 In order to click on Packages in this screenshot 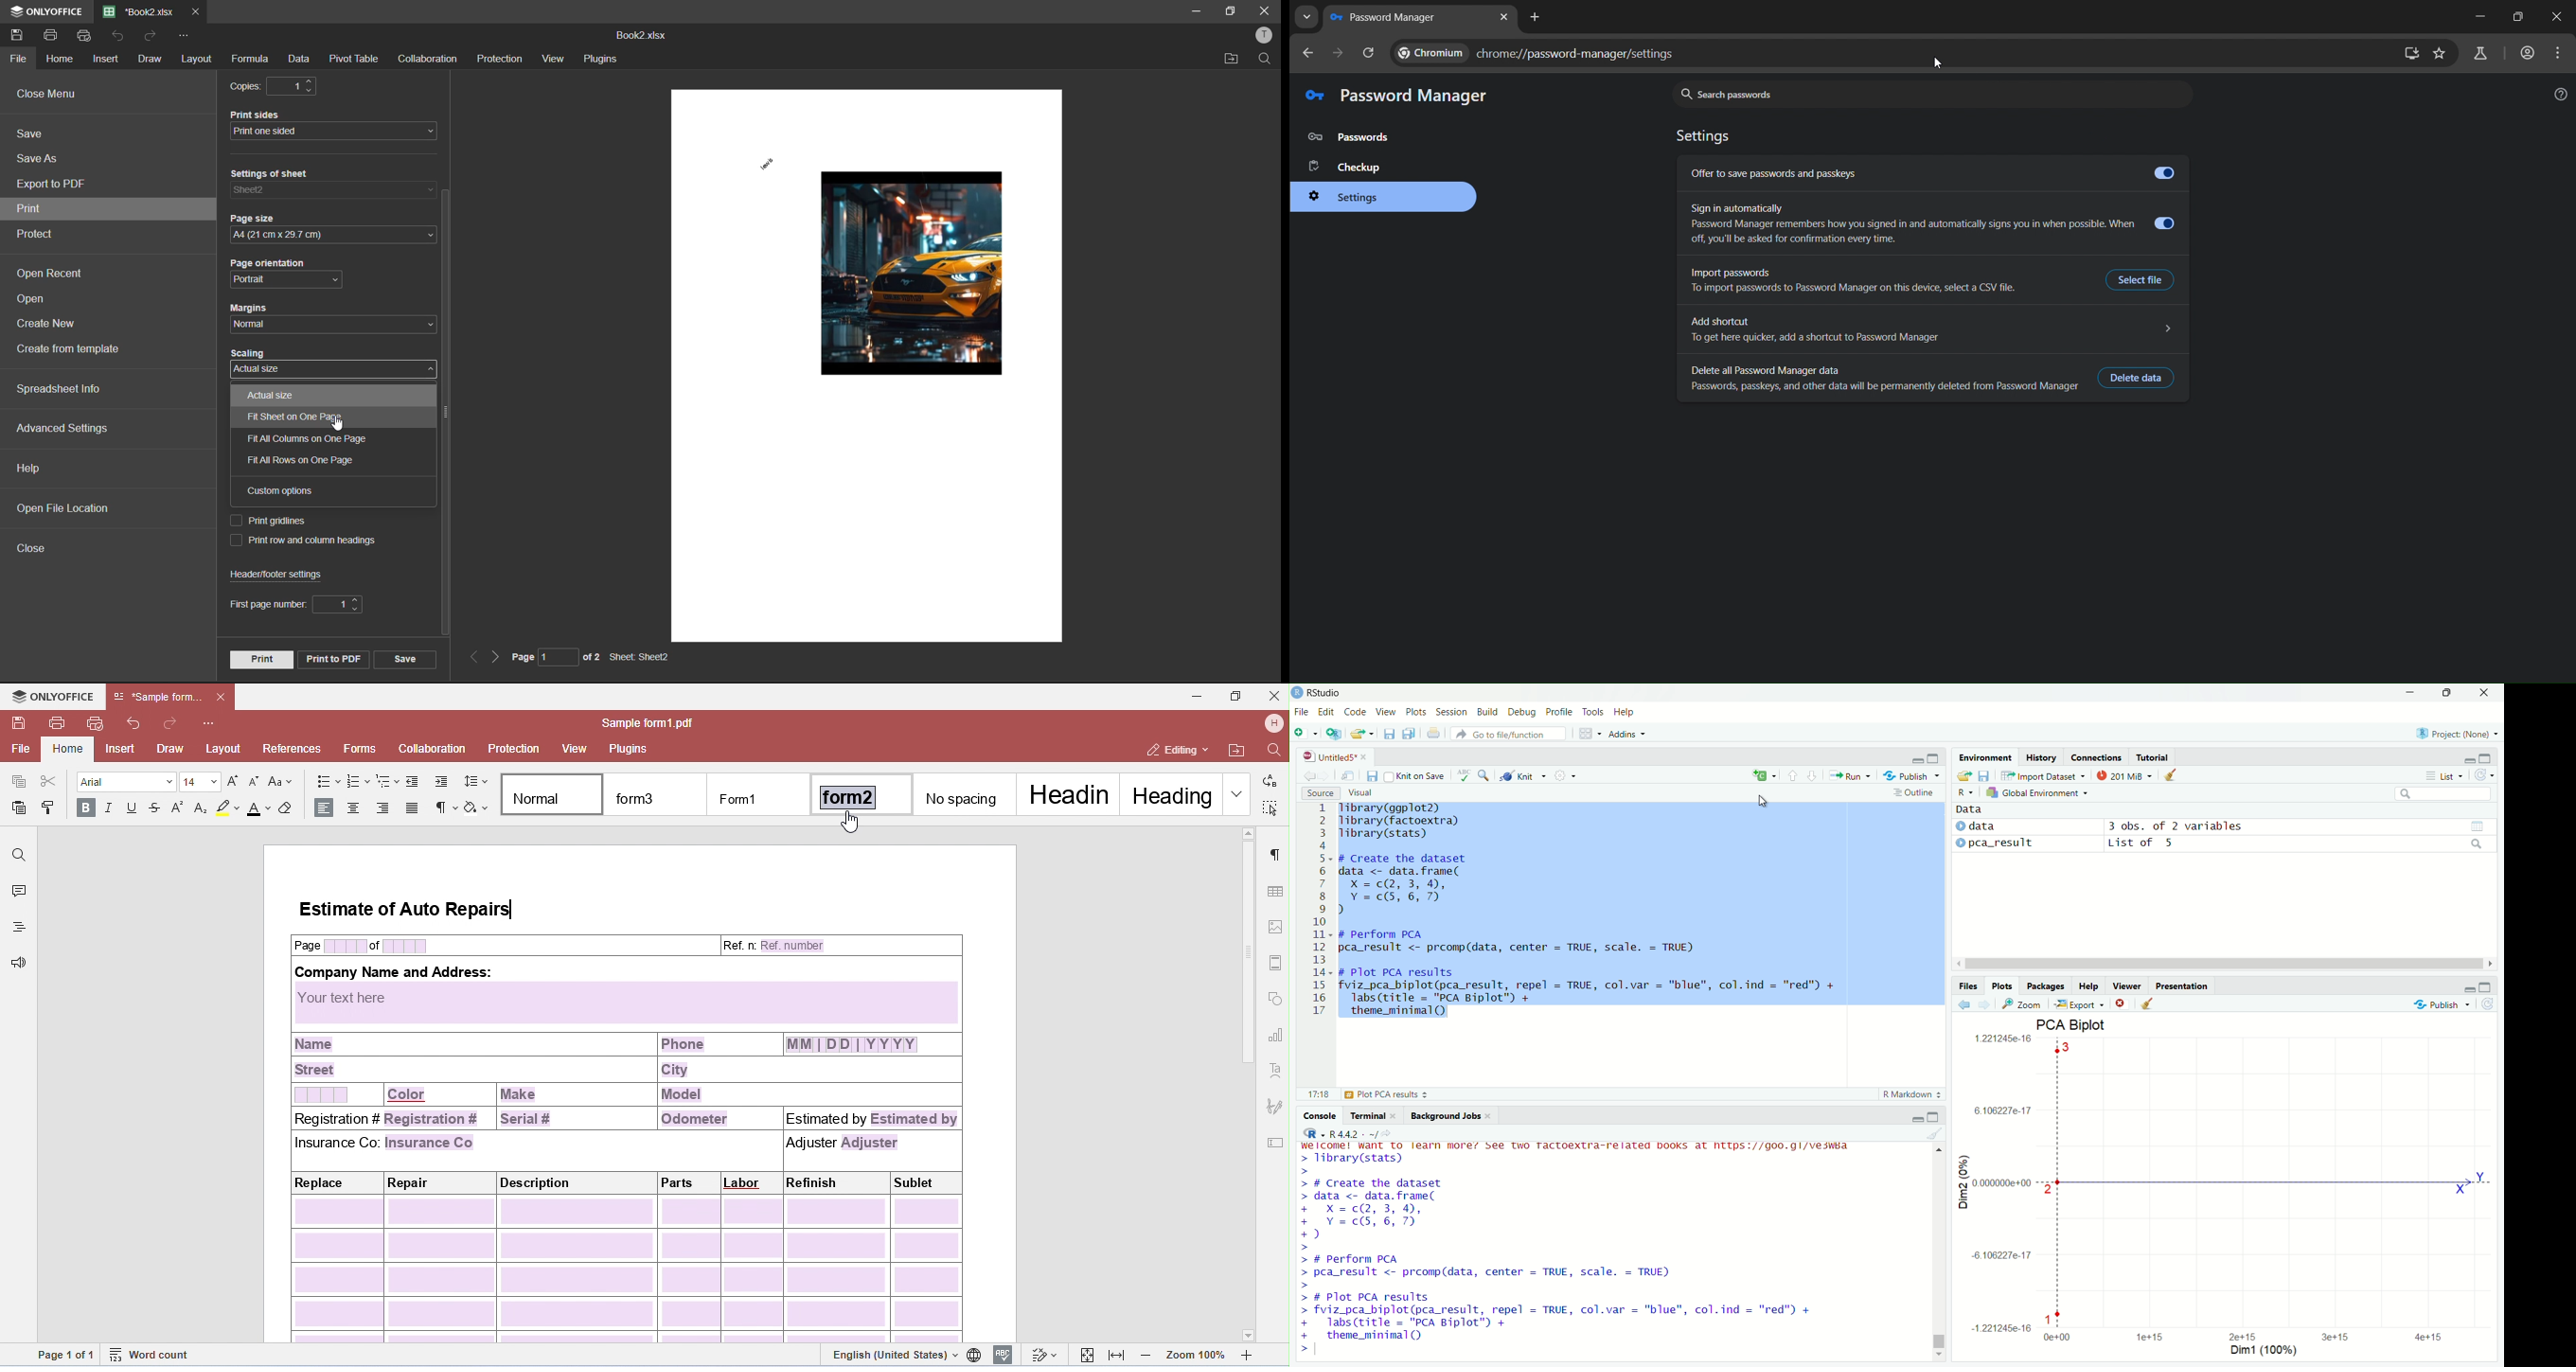, I will do `click(2047, 986)`.